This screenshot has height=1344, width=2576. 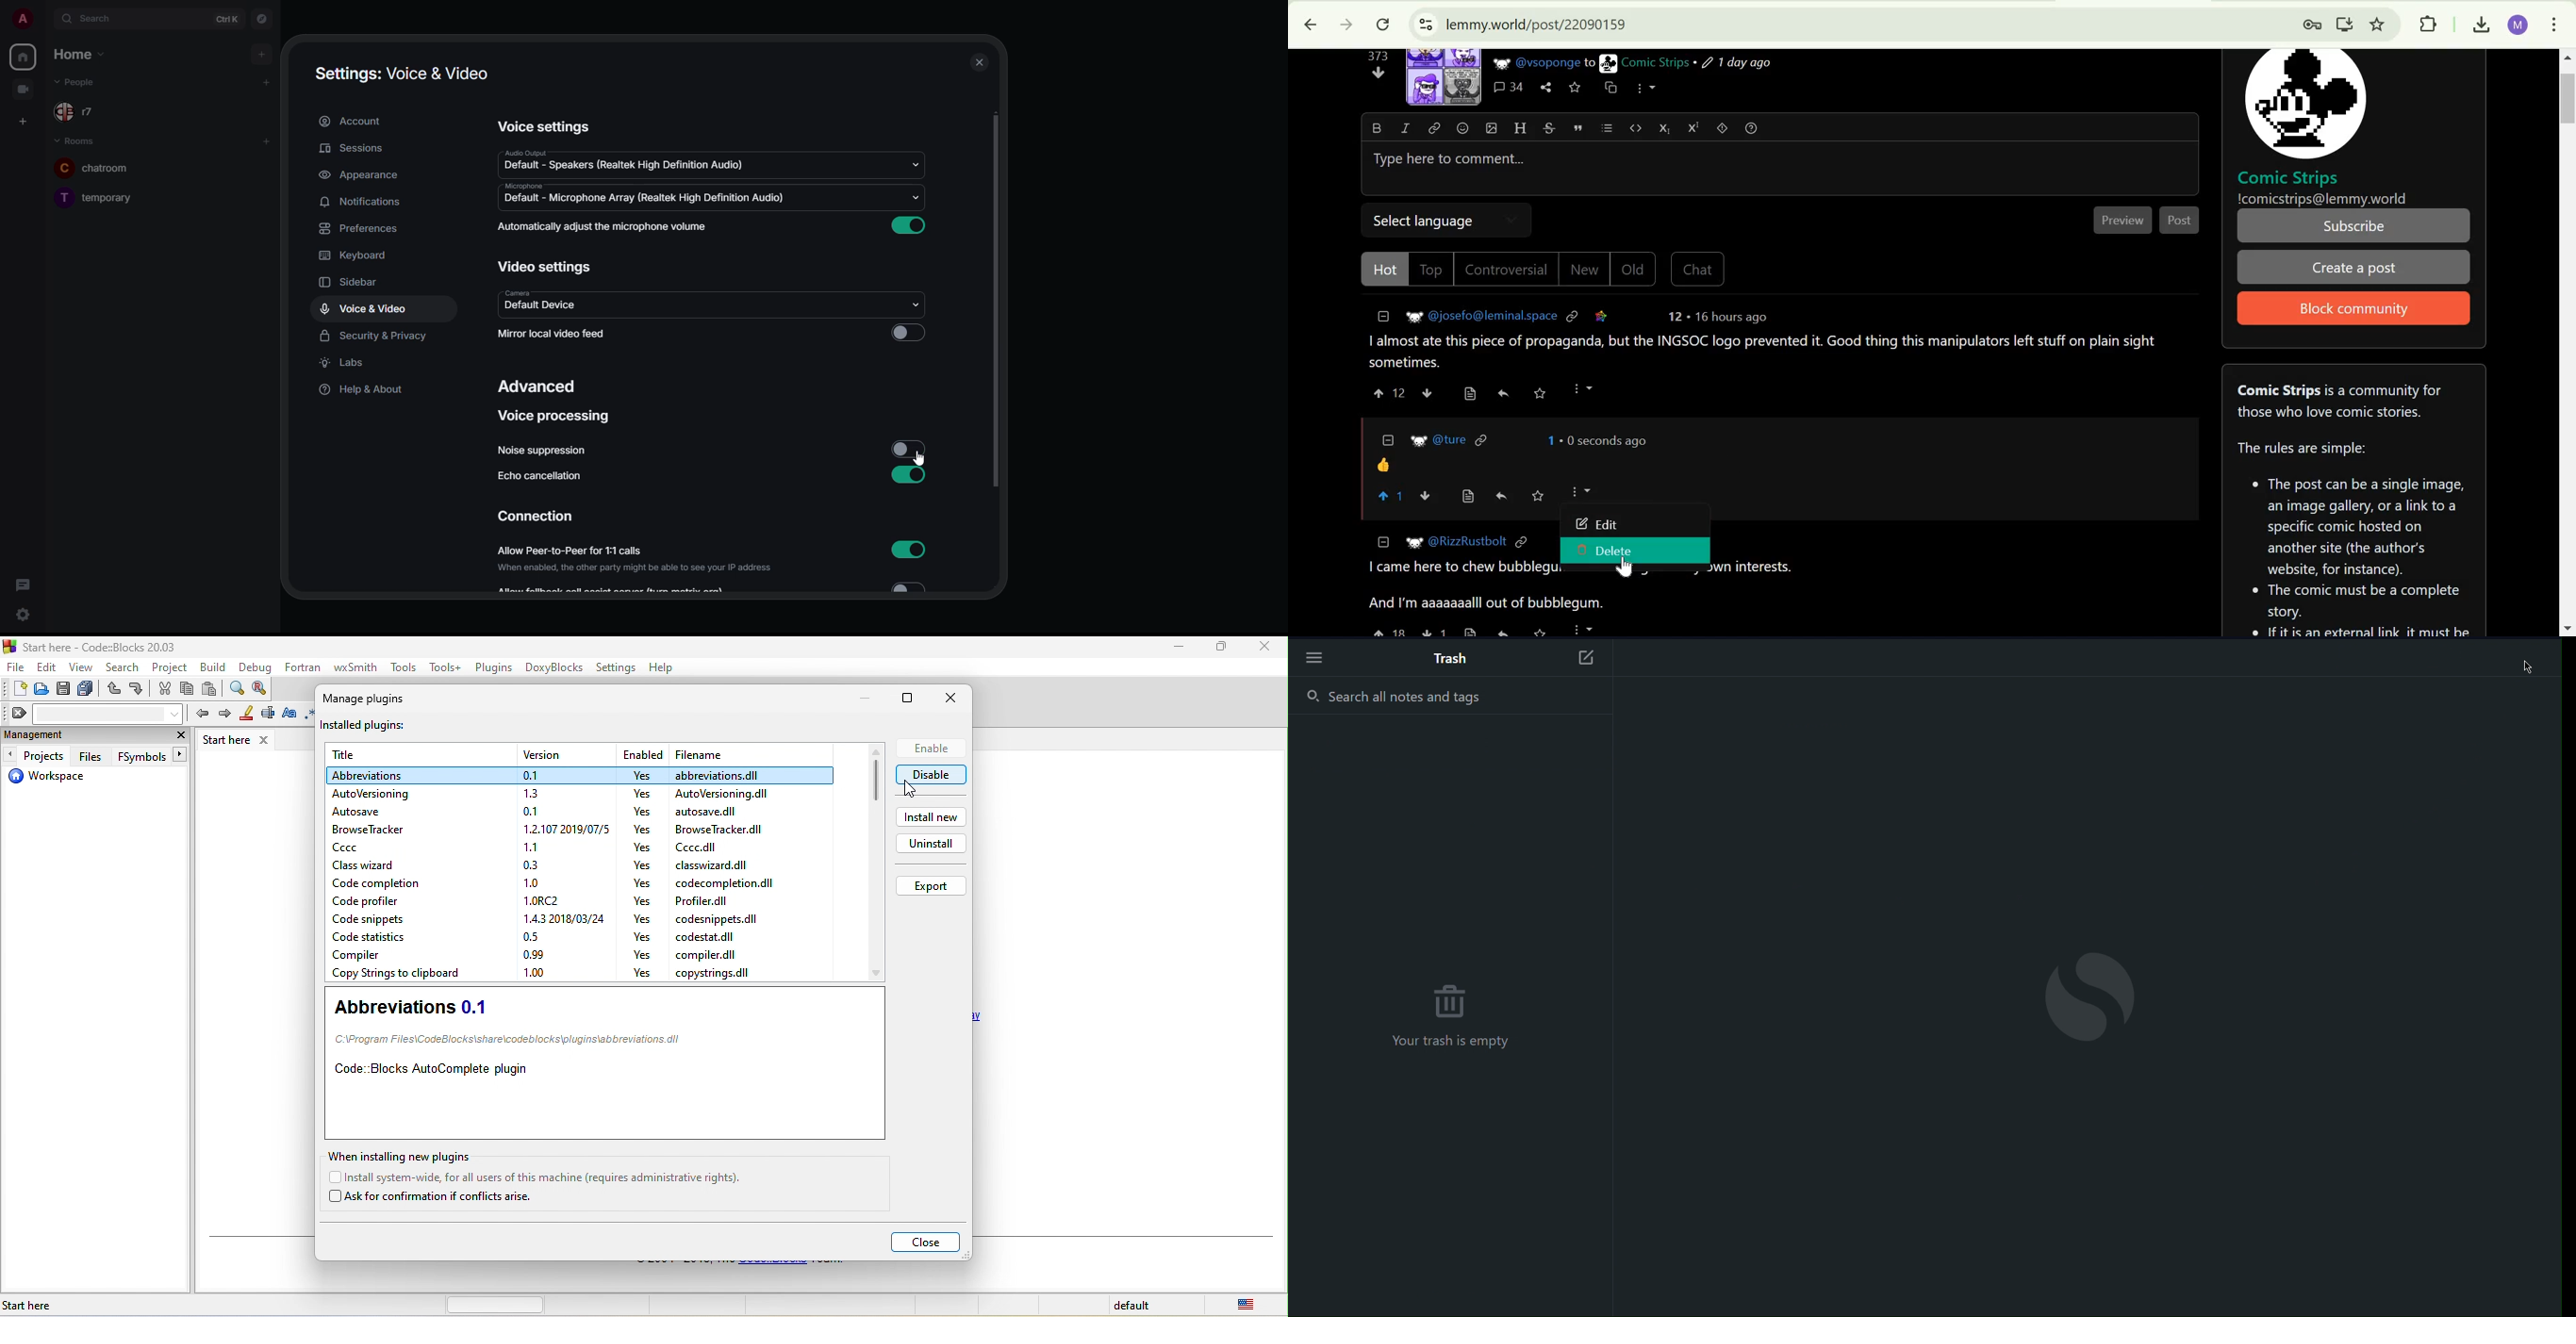 I want to click on project, so click(x=165, y=666).